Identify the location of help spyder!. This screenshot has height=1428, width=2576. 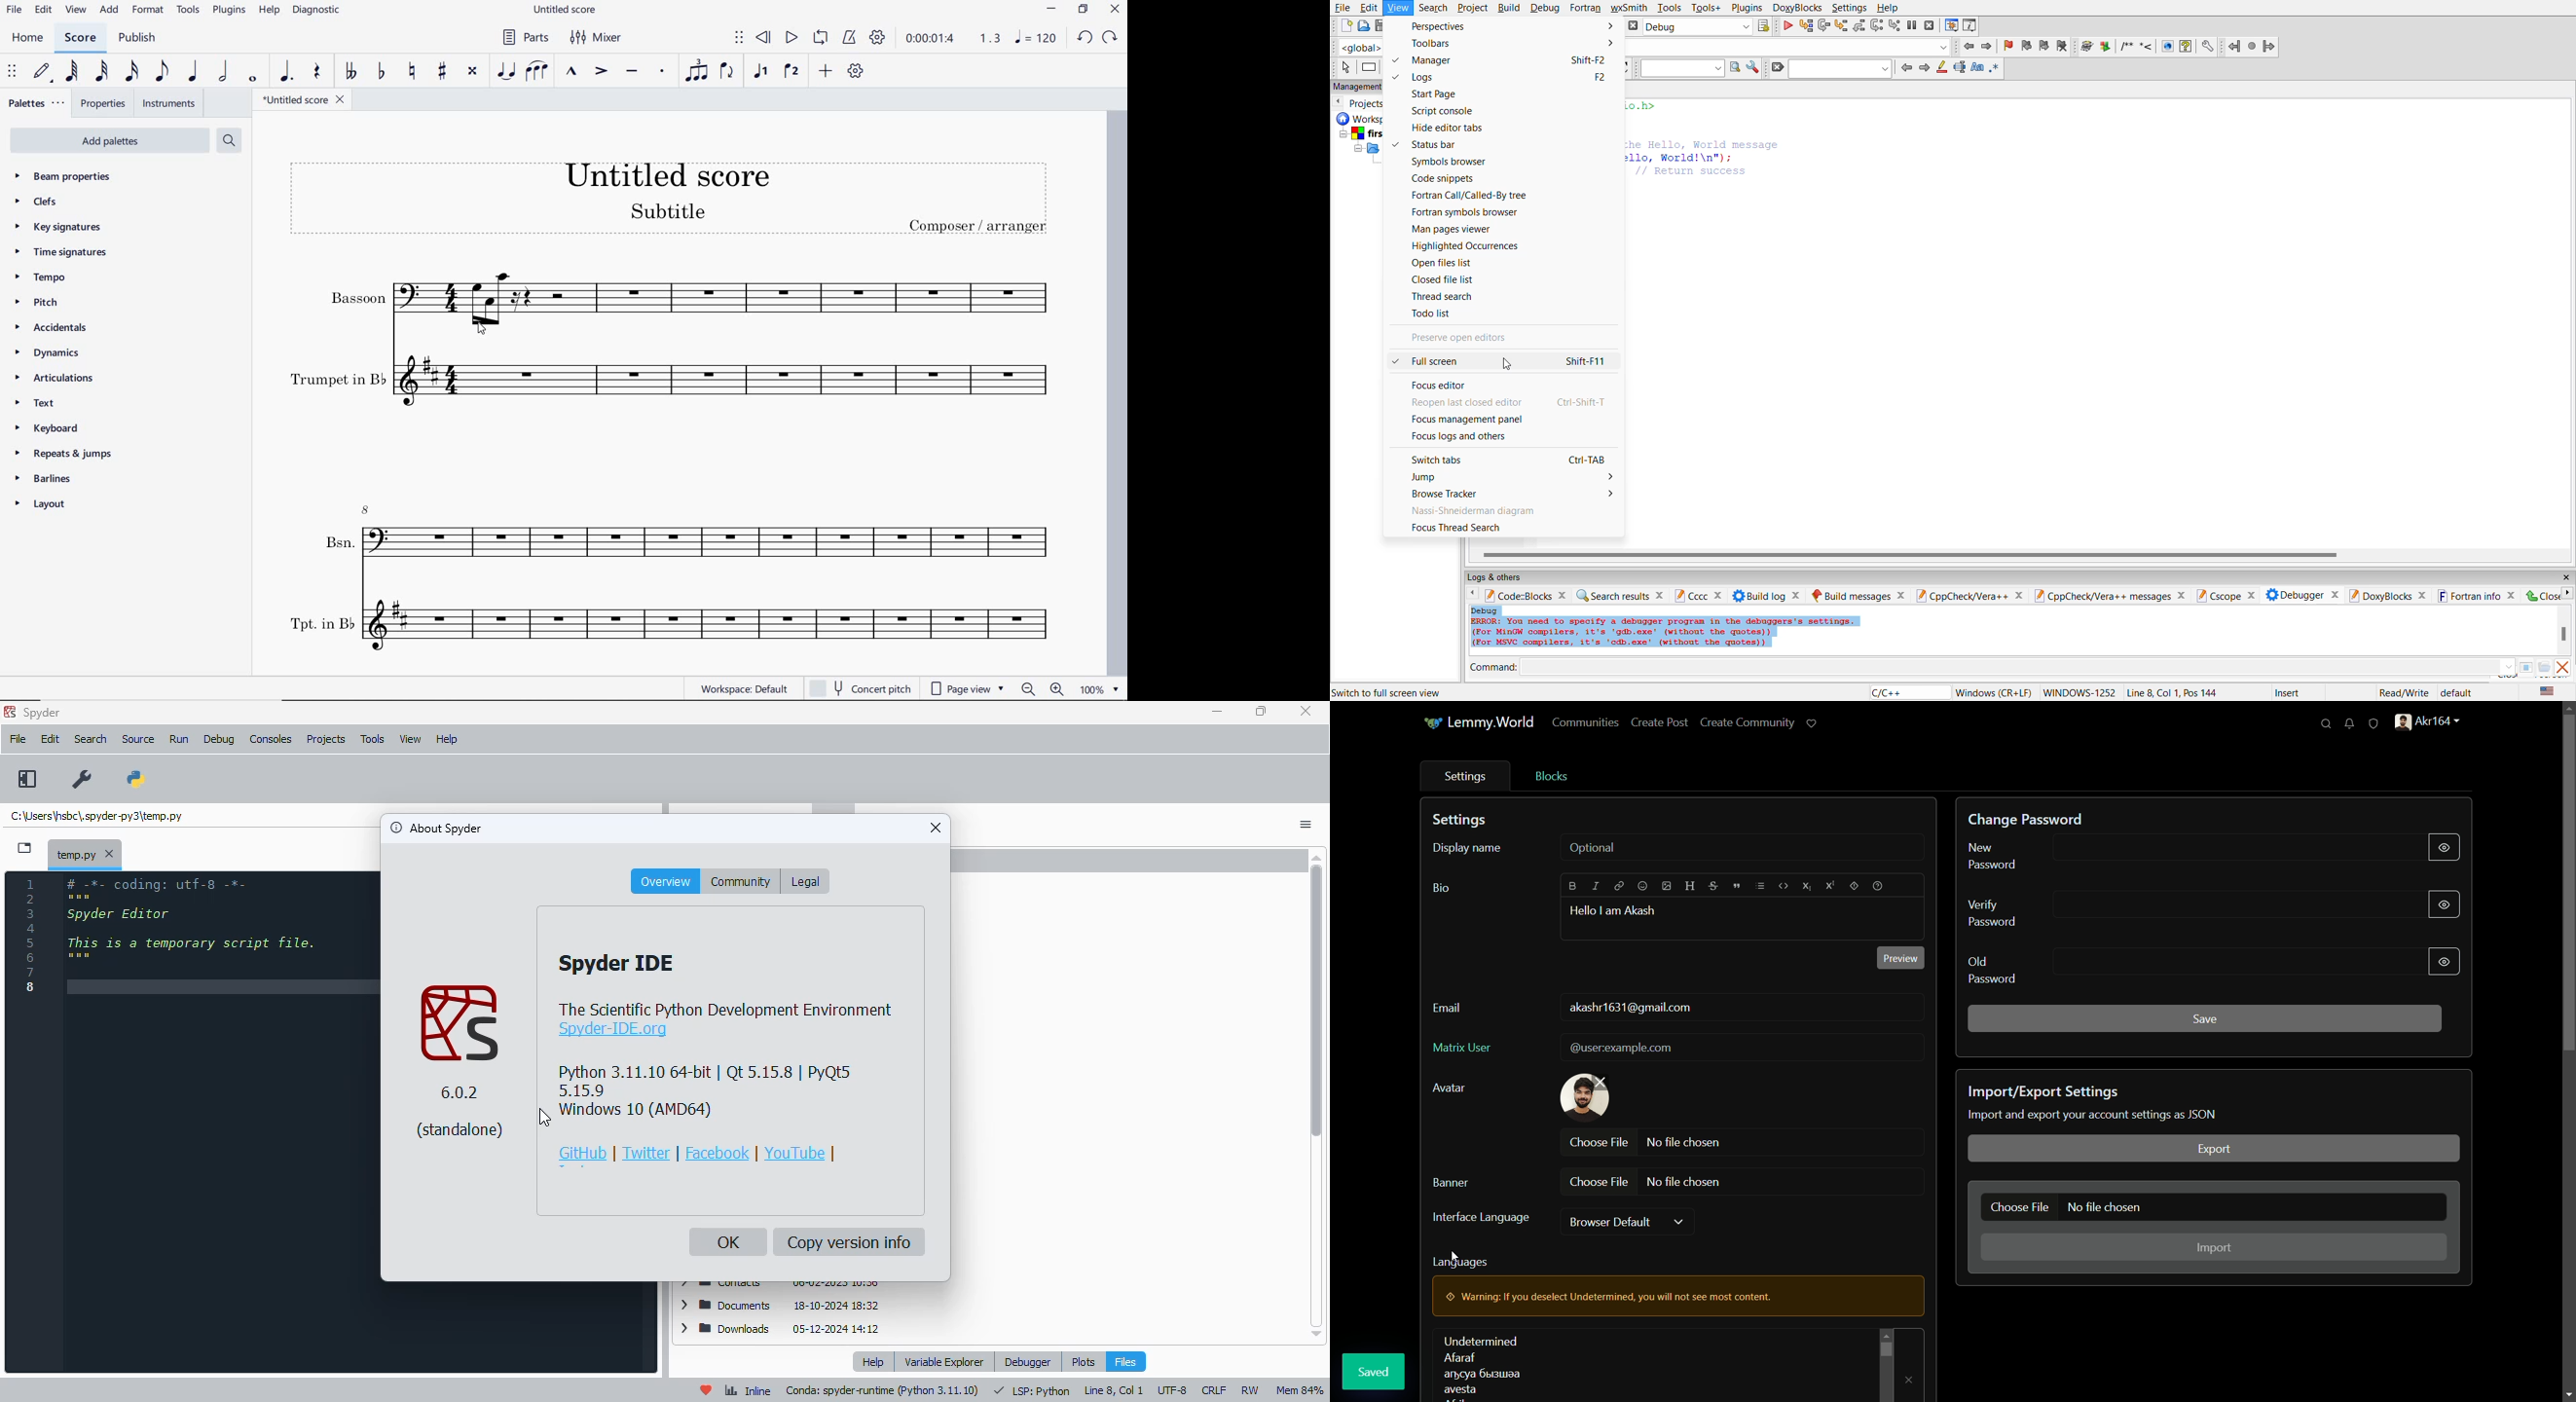
(706, 1389).